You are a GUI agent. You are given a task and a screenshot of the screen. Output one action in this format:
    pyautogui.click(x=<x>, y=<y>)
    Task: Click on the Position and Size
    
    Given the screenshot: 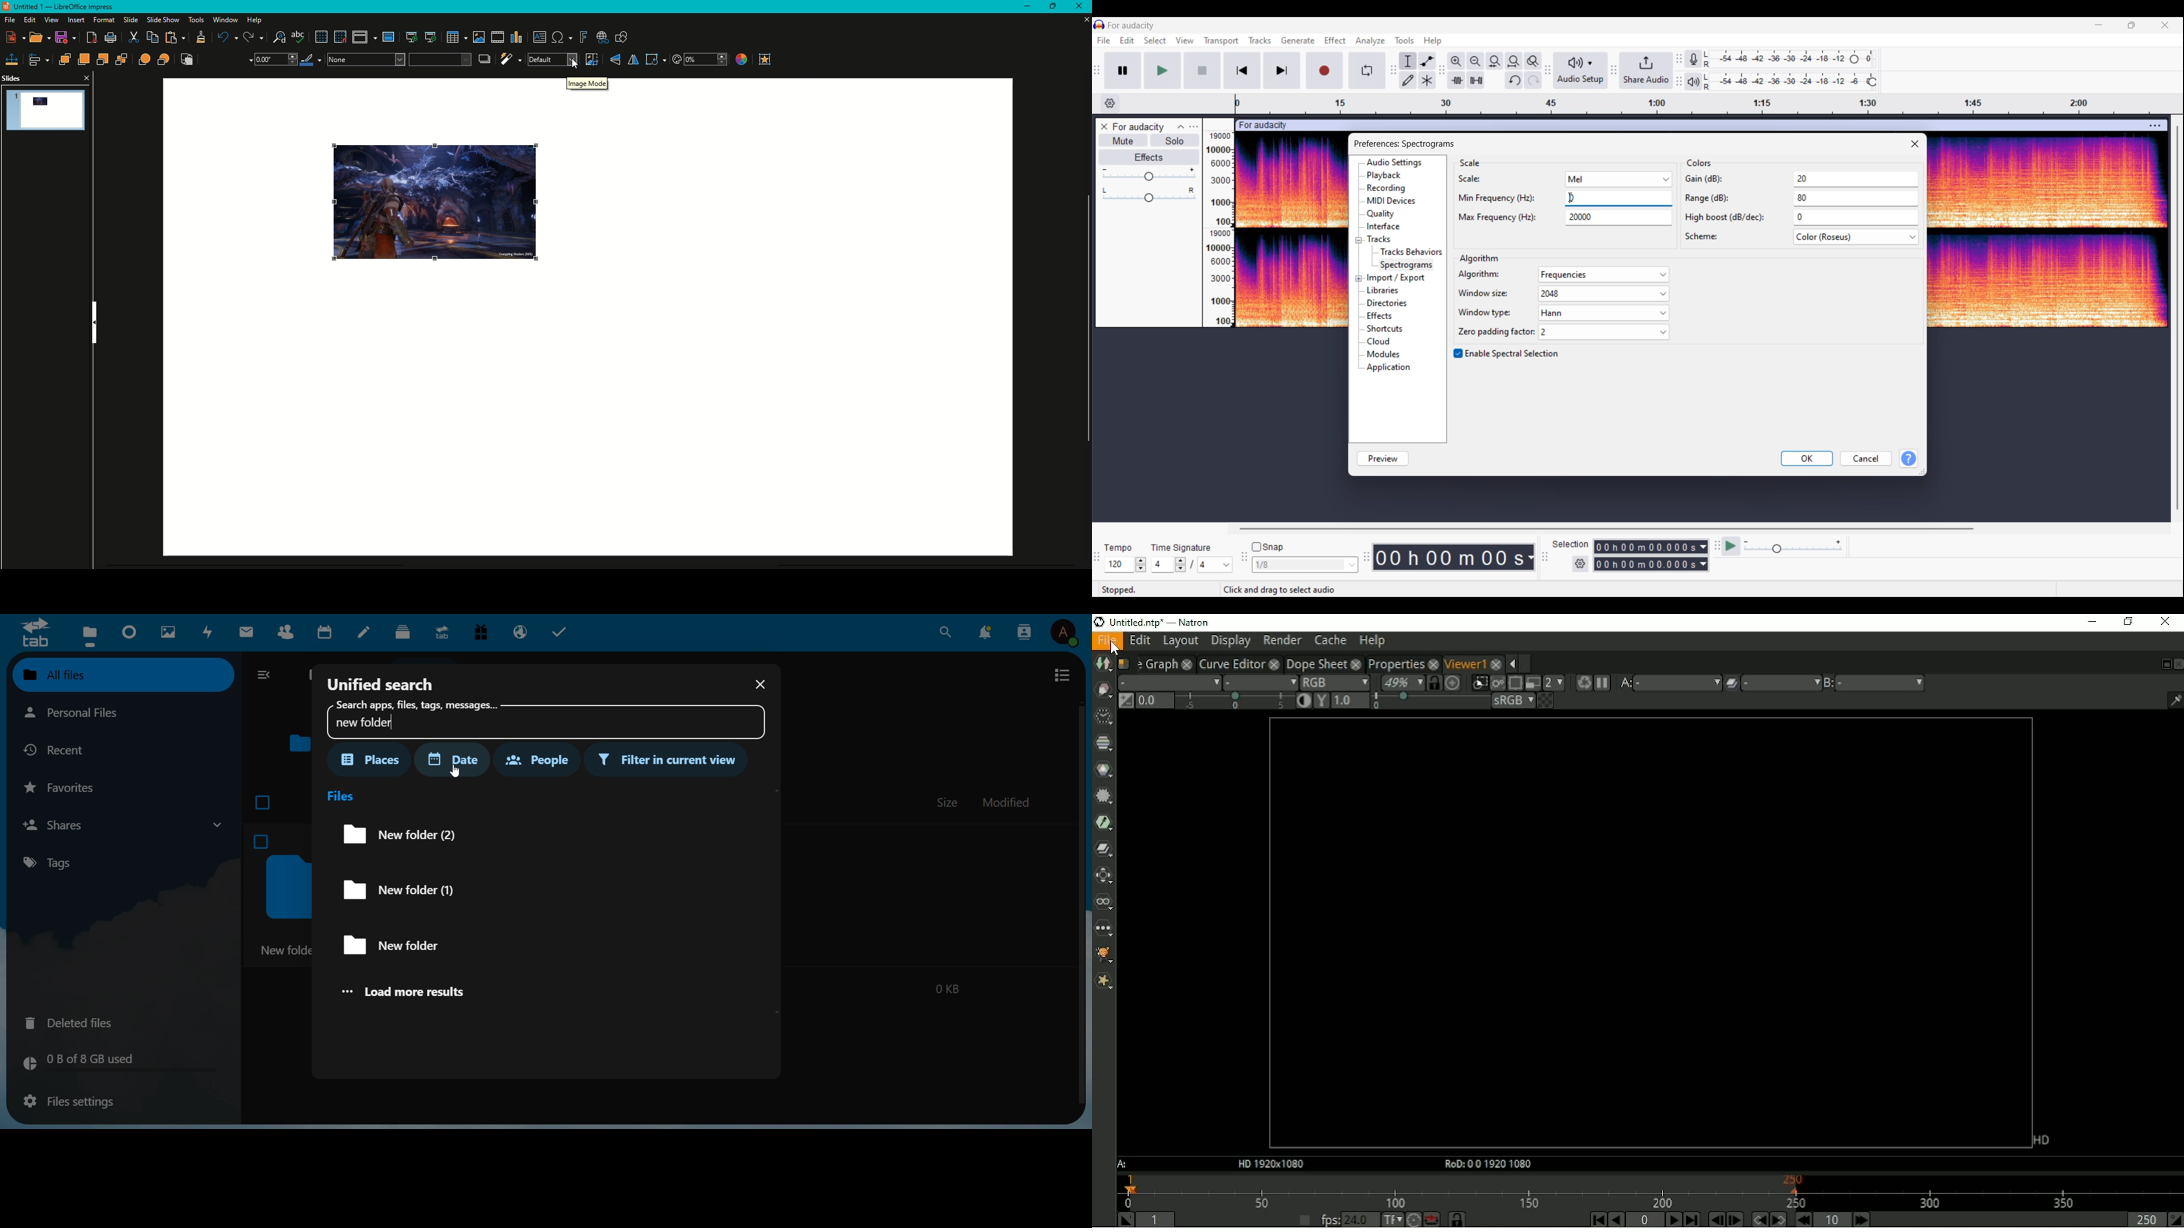 What is the action you would take?
    pyautogui.click(x=12, y=59)
    